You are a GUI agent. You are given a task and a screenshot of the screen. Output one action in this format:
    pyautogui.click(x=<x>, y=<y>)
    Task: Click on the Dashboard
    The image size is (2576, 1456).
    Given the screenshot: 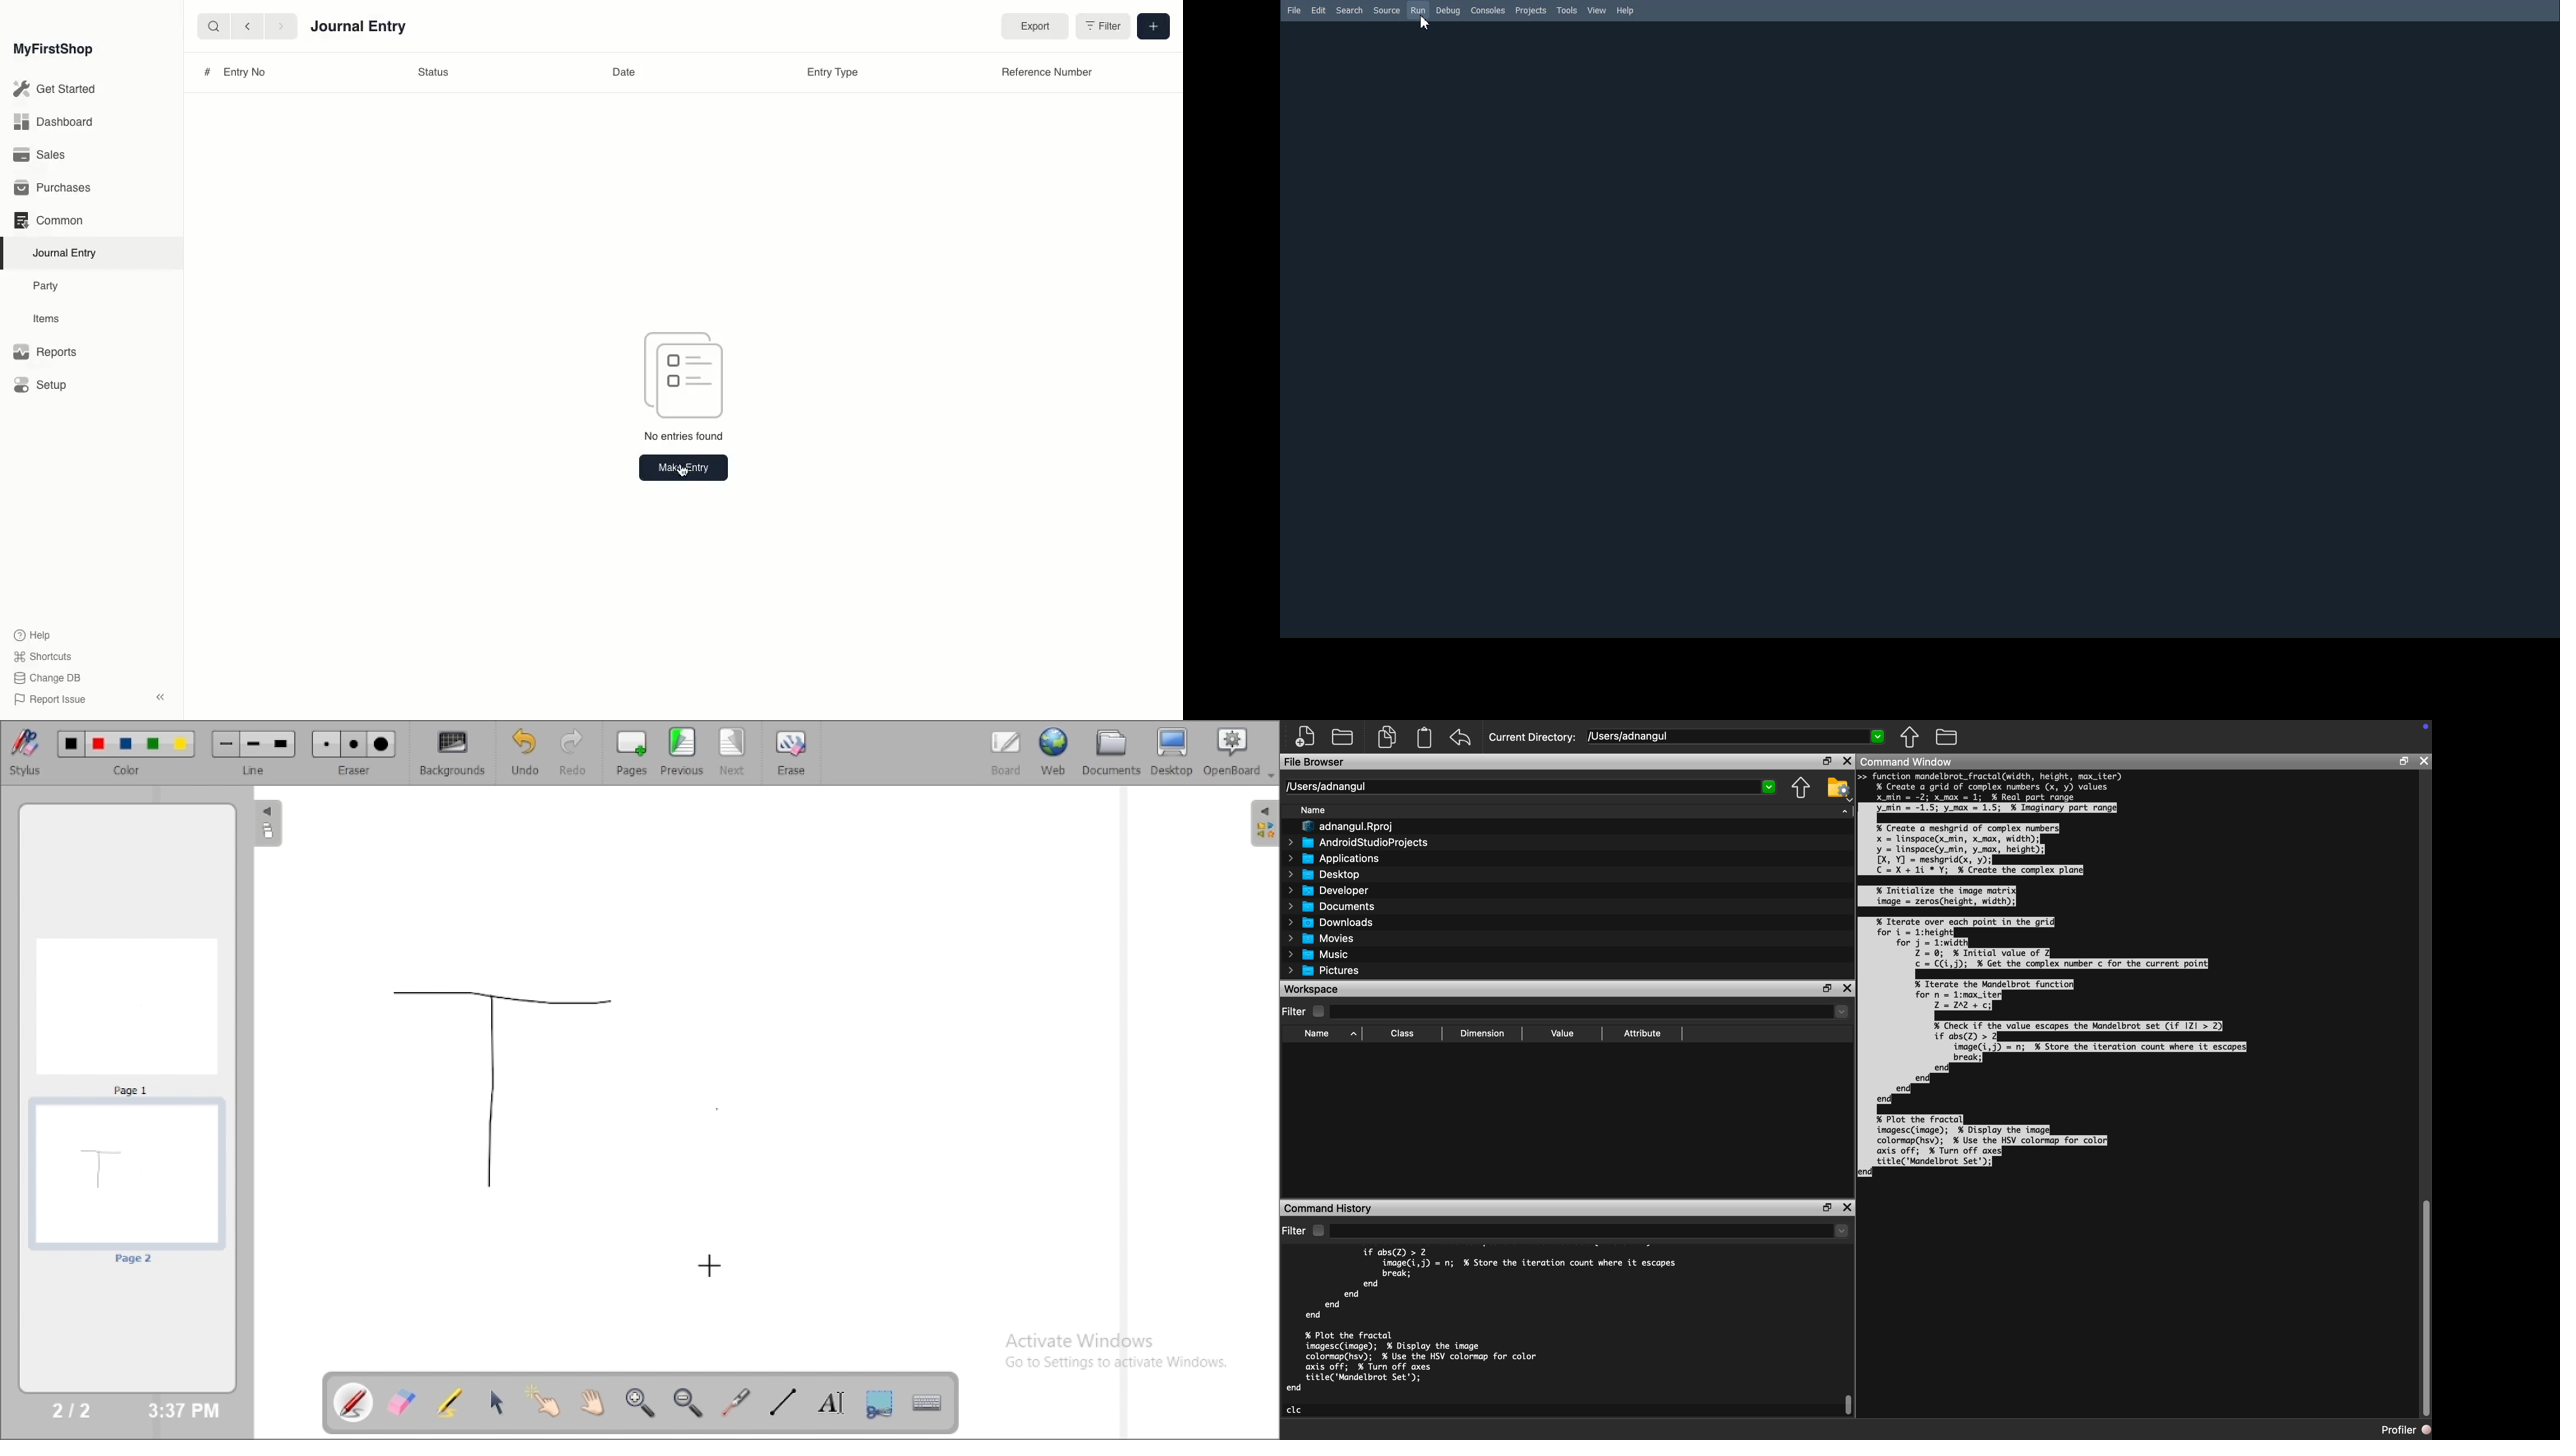 What is the action you would take?
    pyautogui.click(x=53, y=121)
    